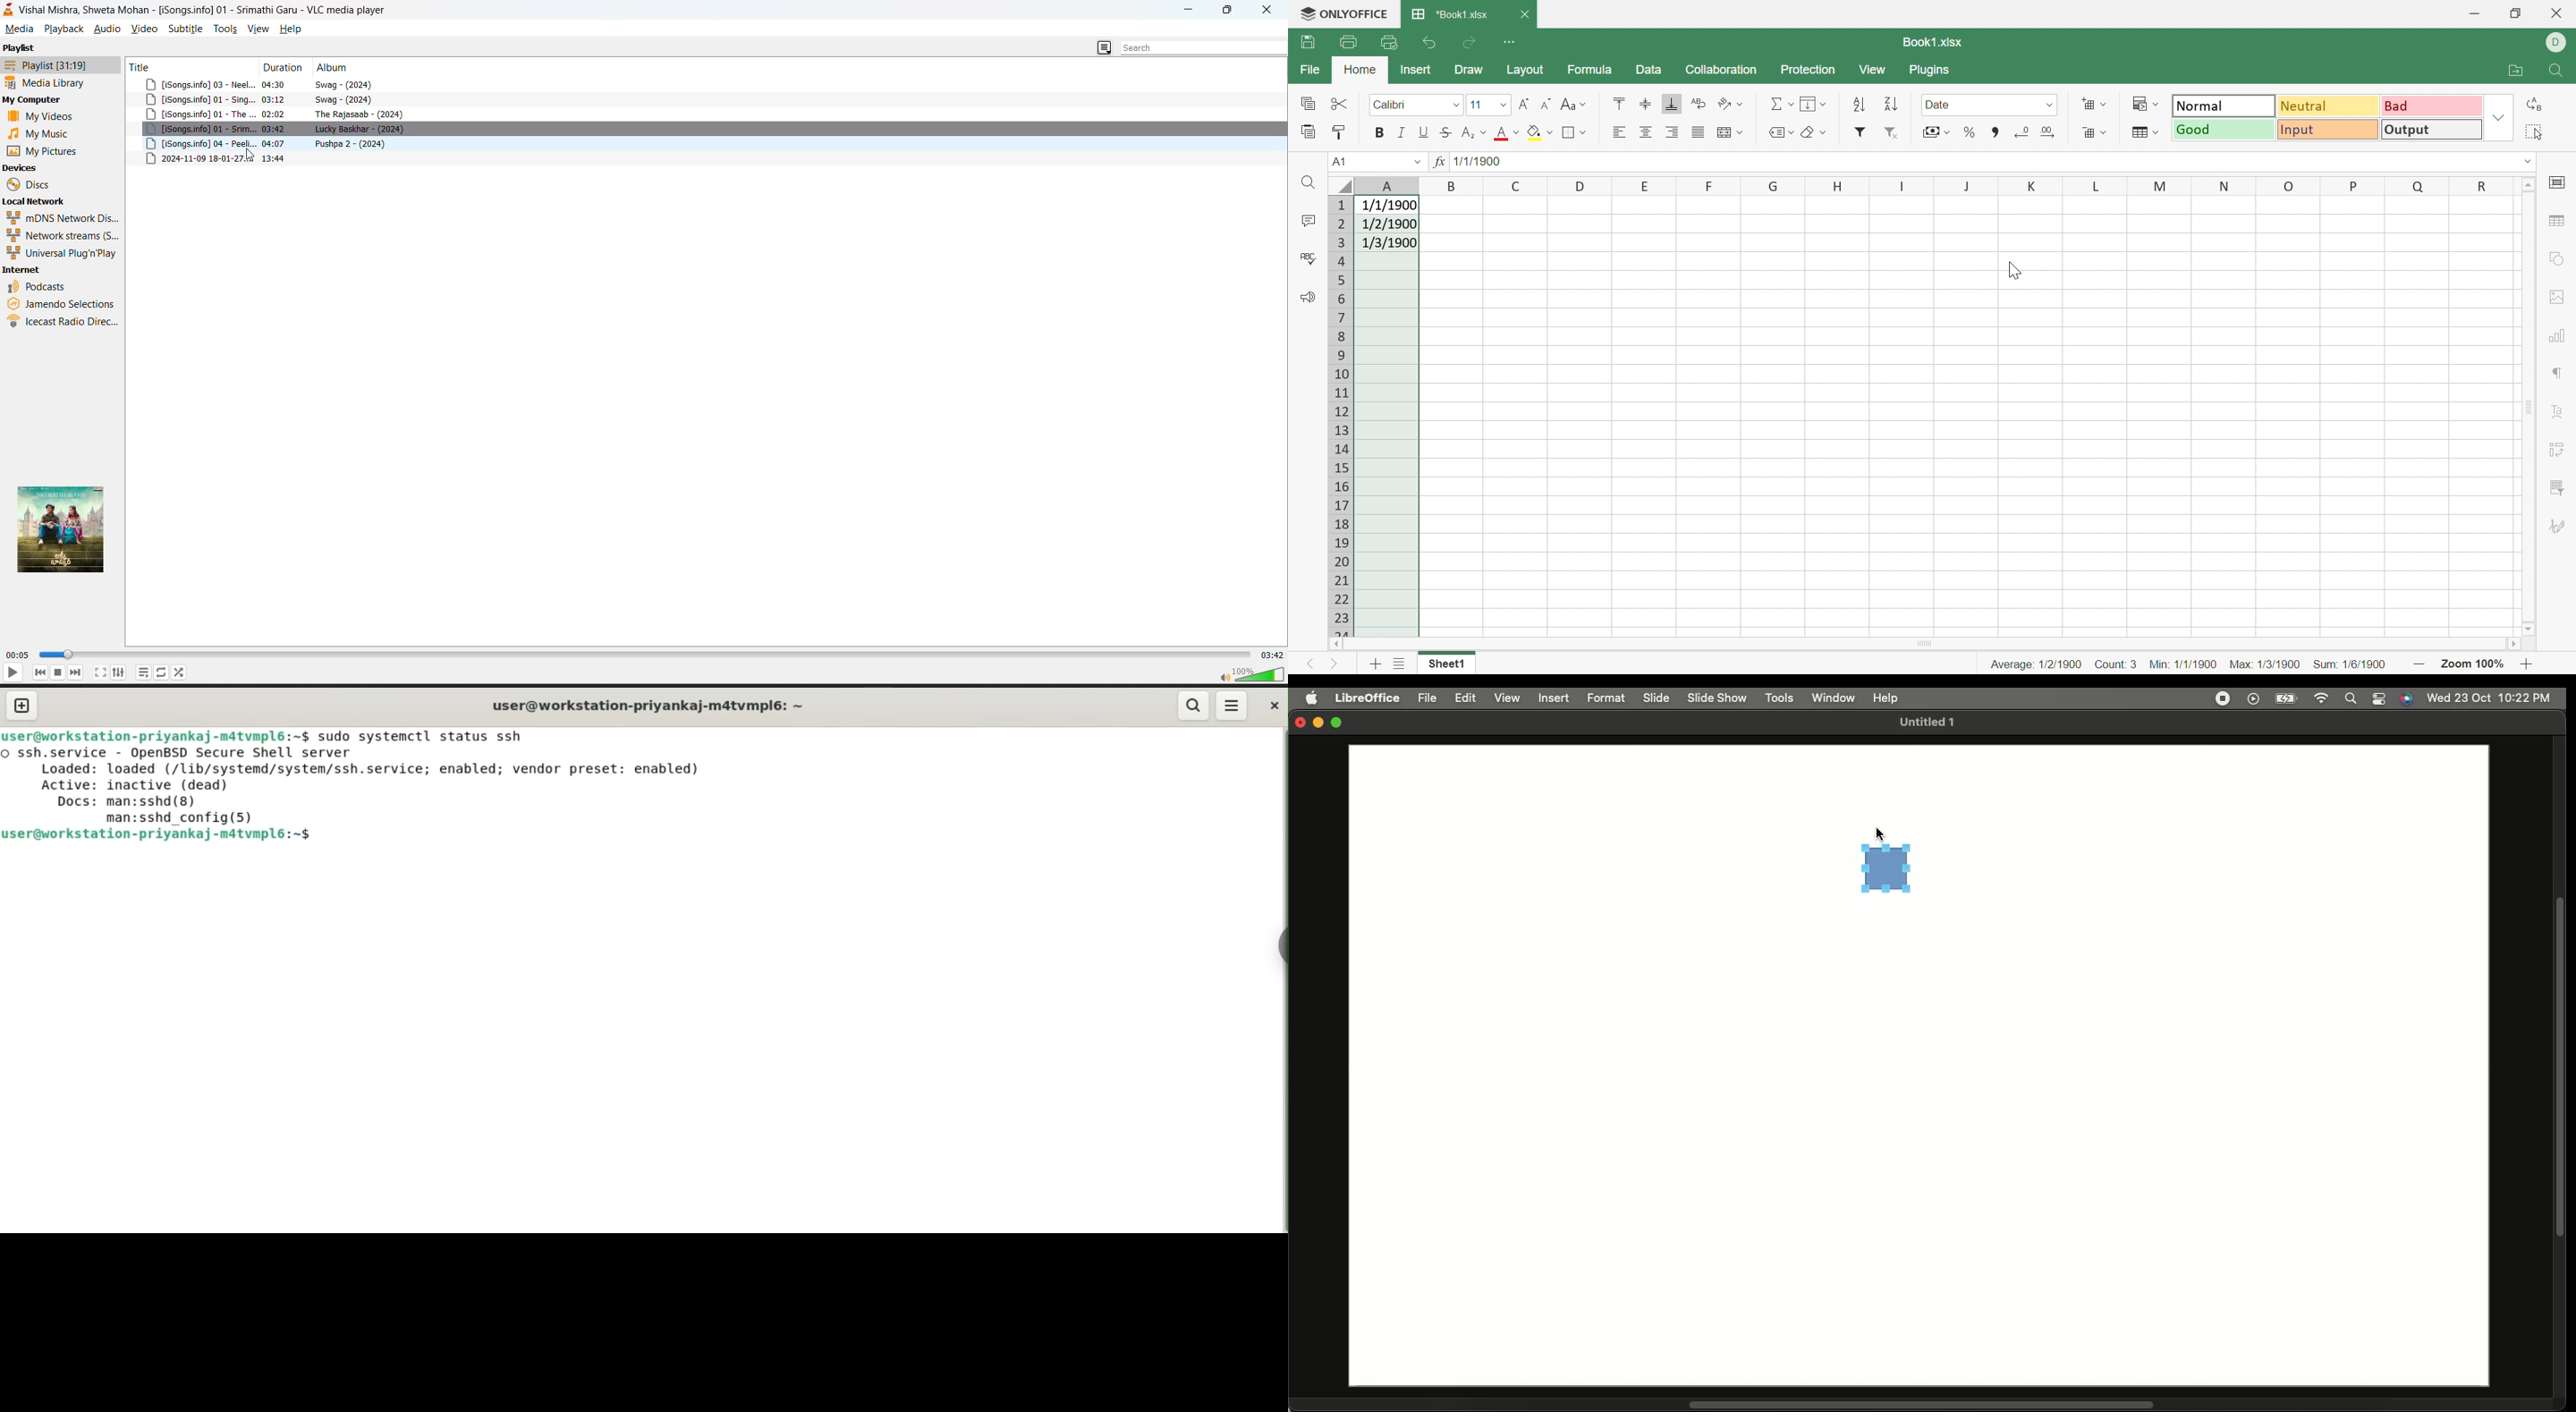 This screenshot has height=1428, width=2576. What do you see at coordinates (1808, 70) in the screenshot?
I see `Protection` at bounding box center [1808, 70].